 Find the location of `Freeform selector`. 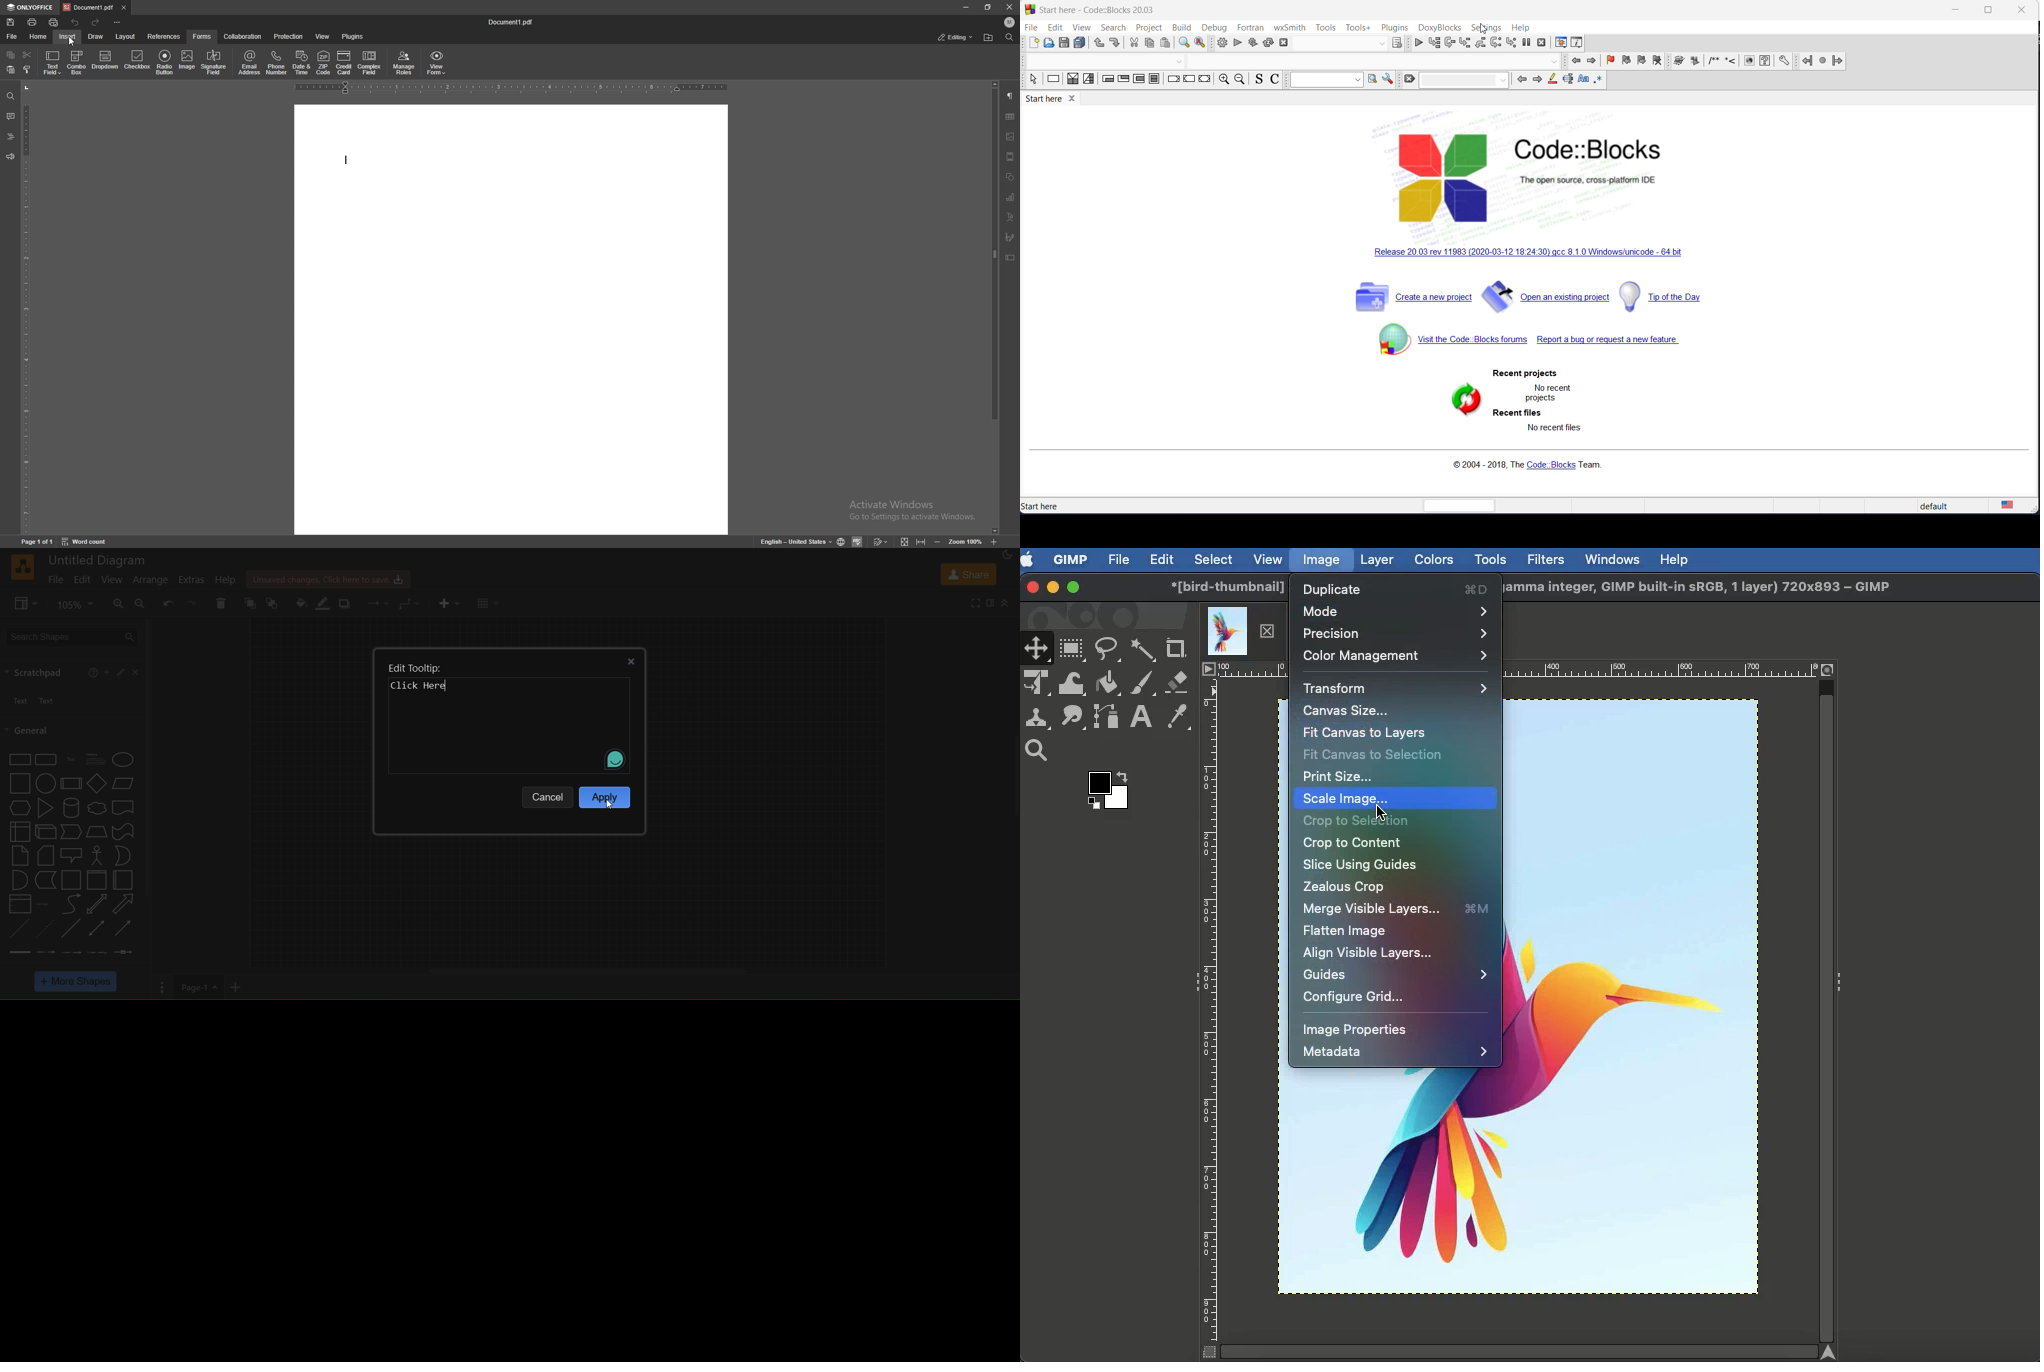

Freeform selector is located at coordinates (1108, 649).